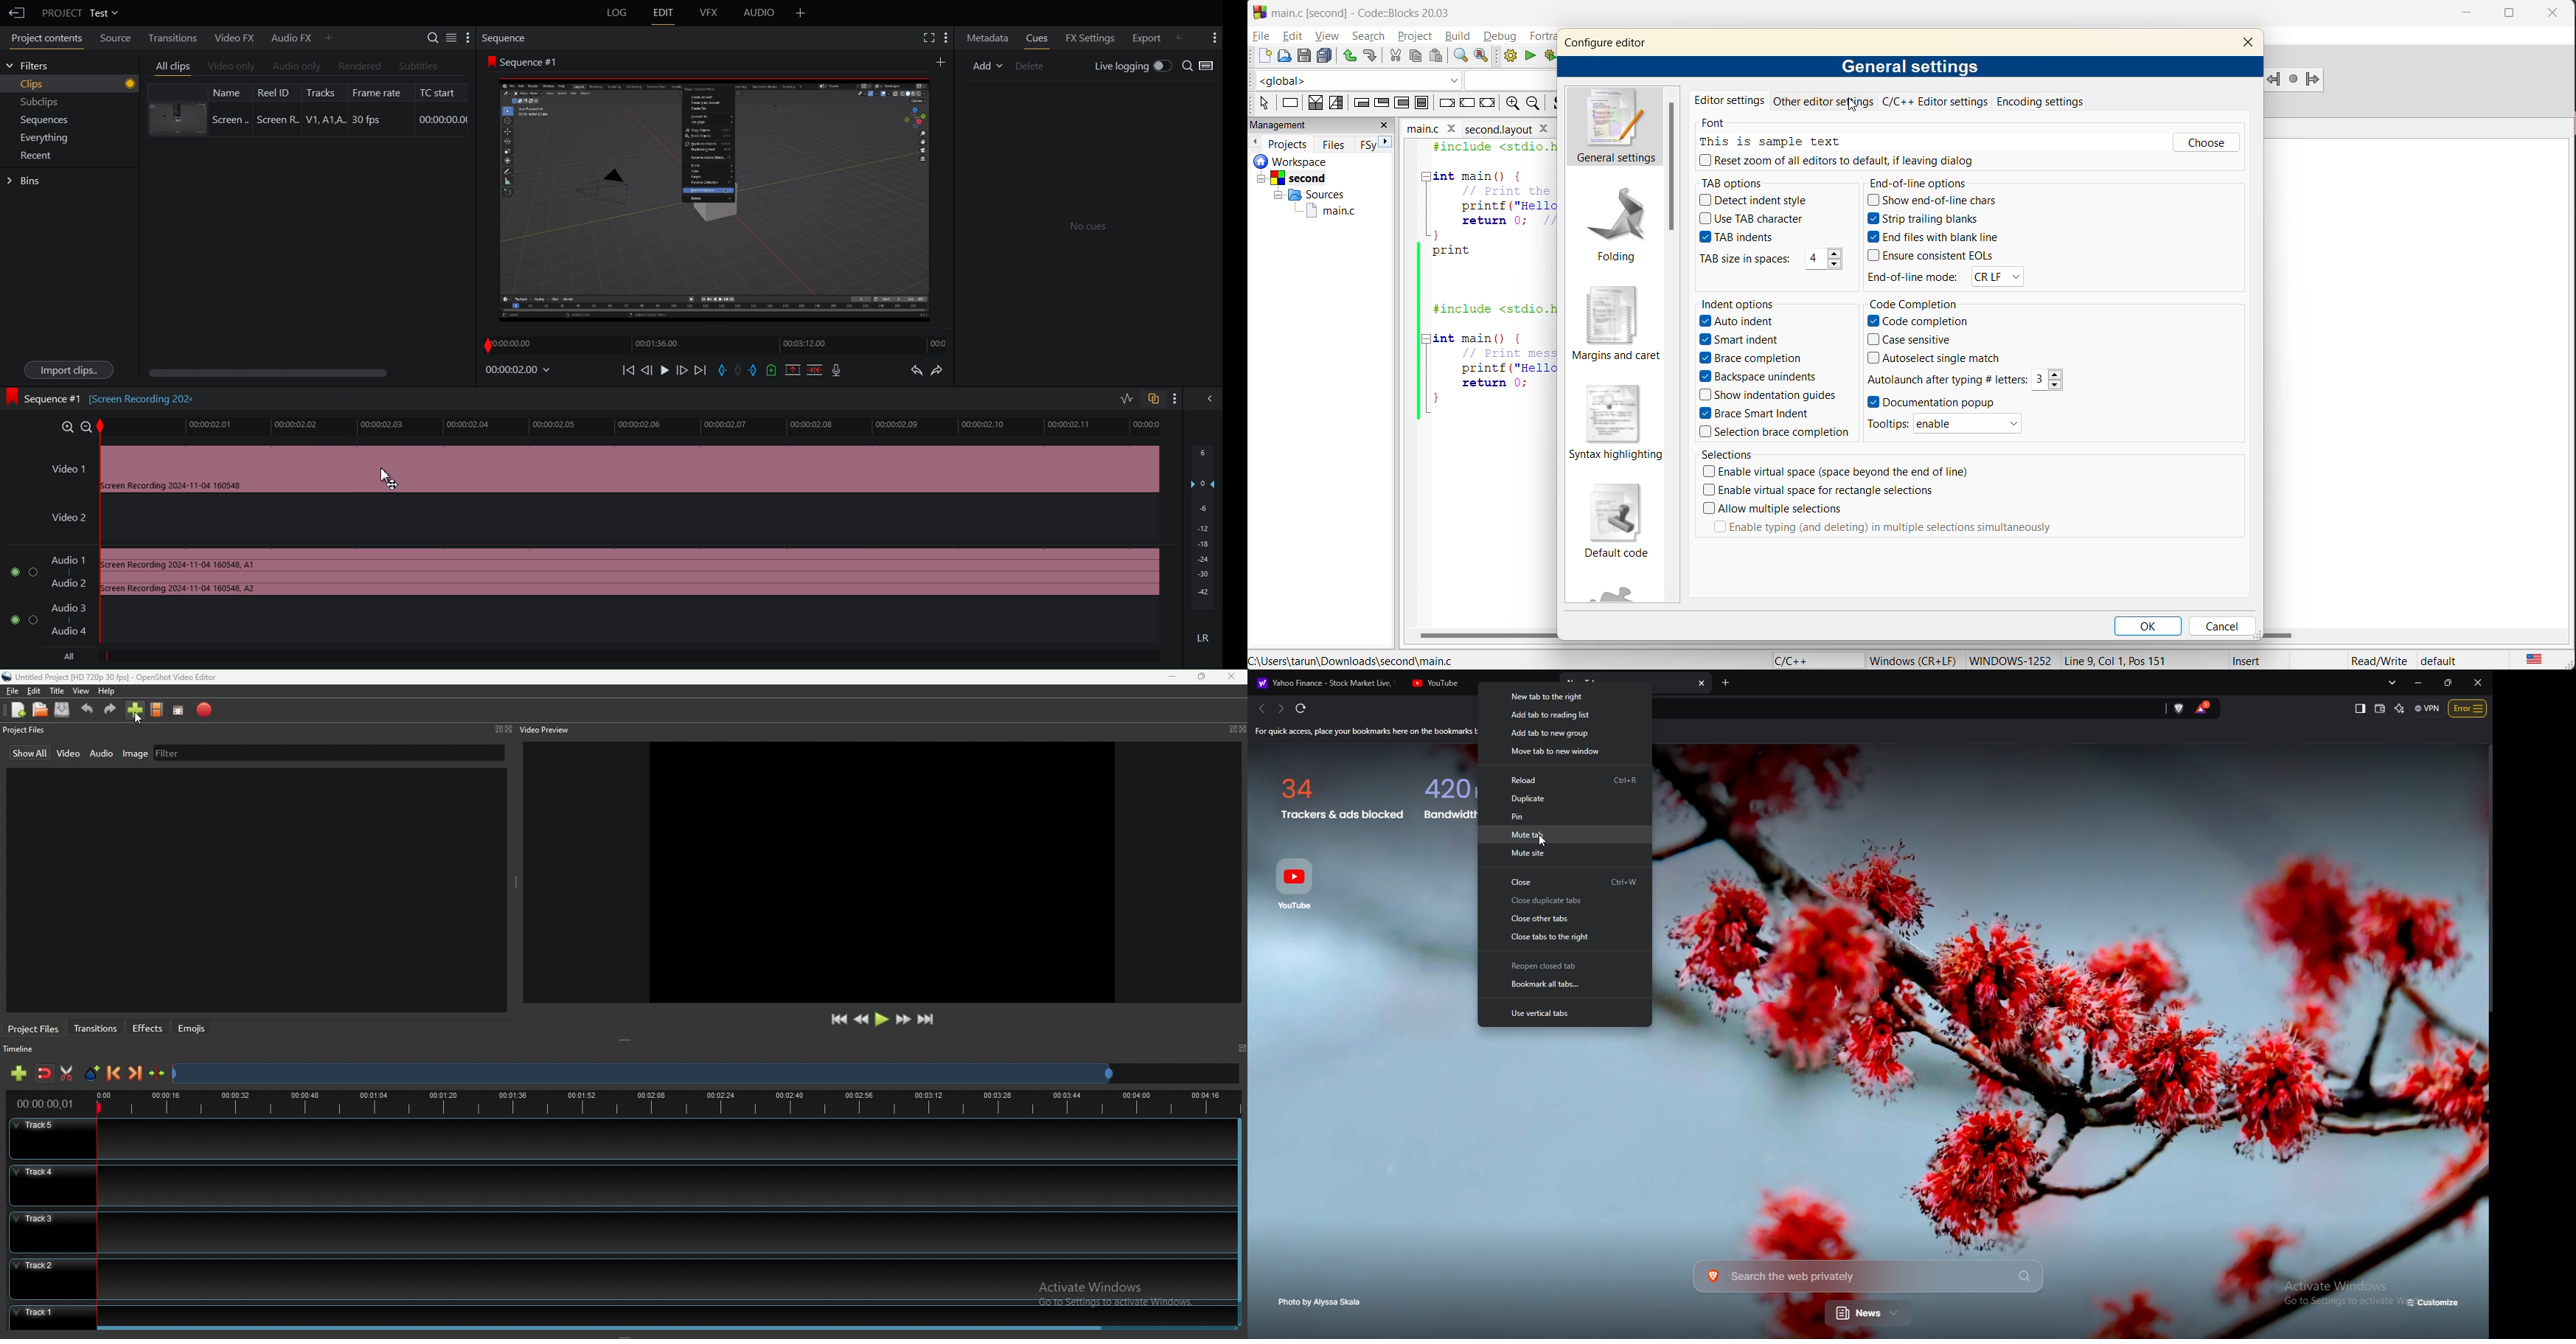 The width and height of the screenshot is (2576, 1344). Describe the element at coordinates (1731, 100) in the screenshot. I see `editor settings` at that location.